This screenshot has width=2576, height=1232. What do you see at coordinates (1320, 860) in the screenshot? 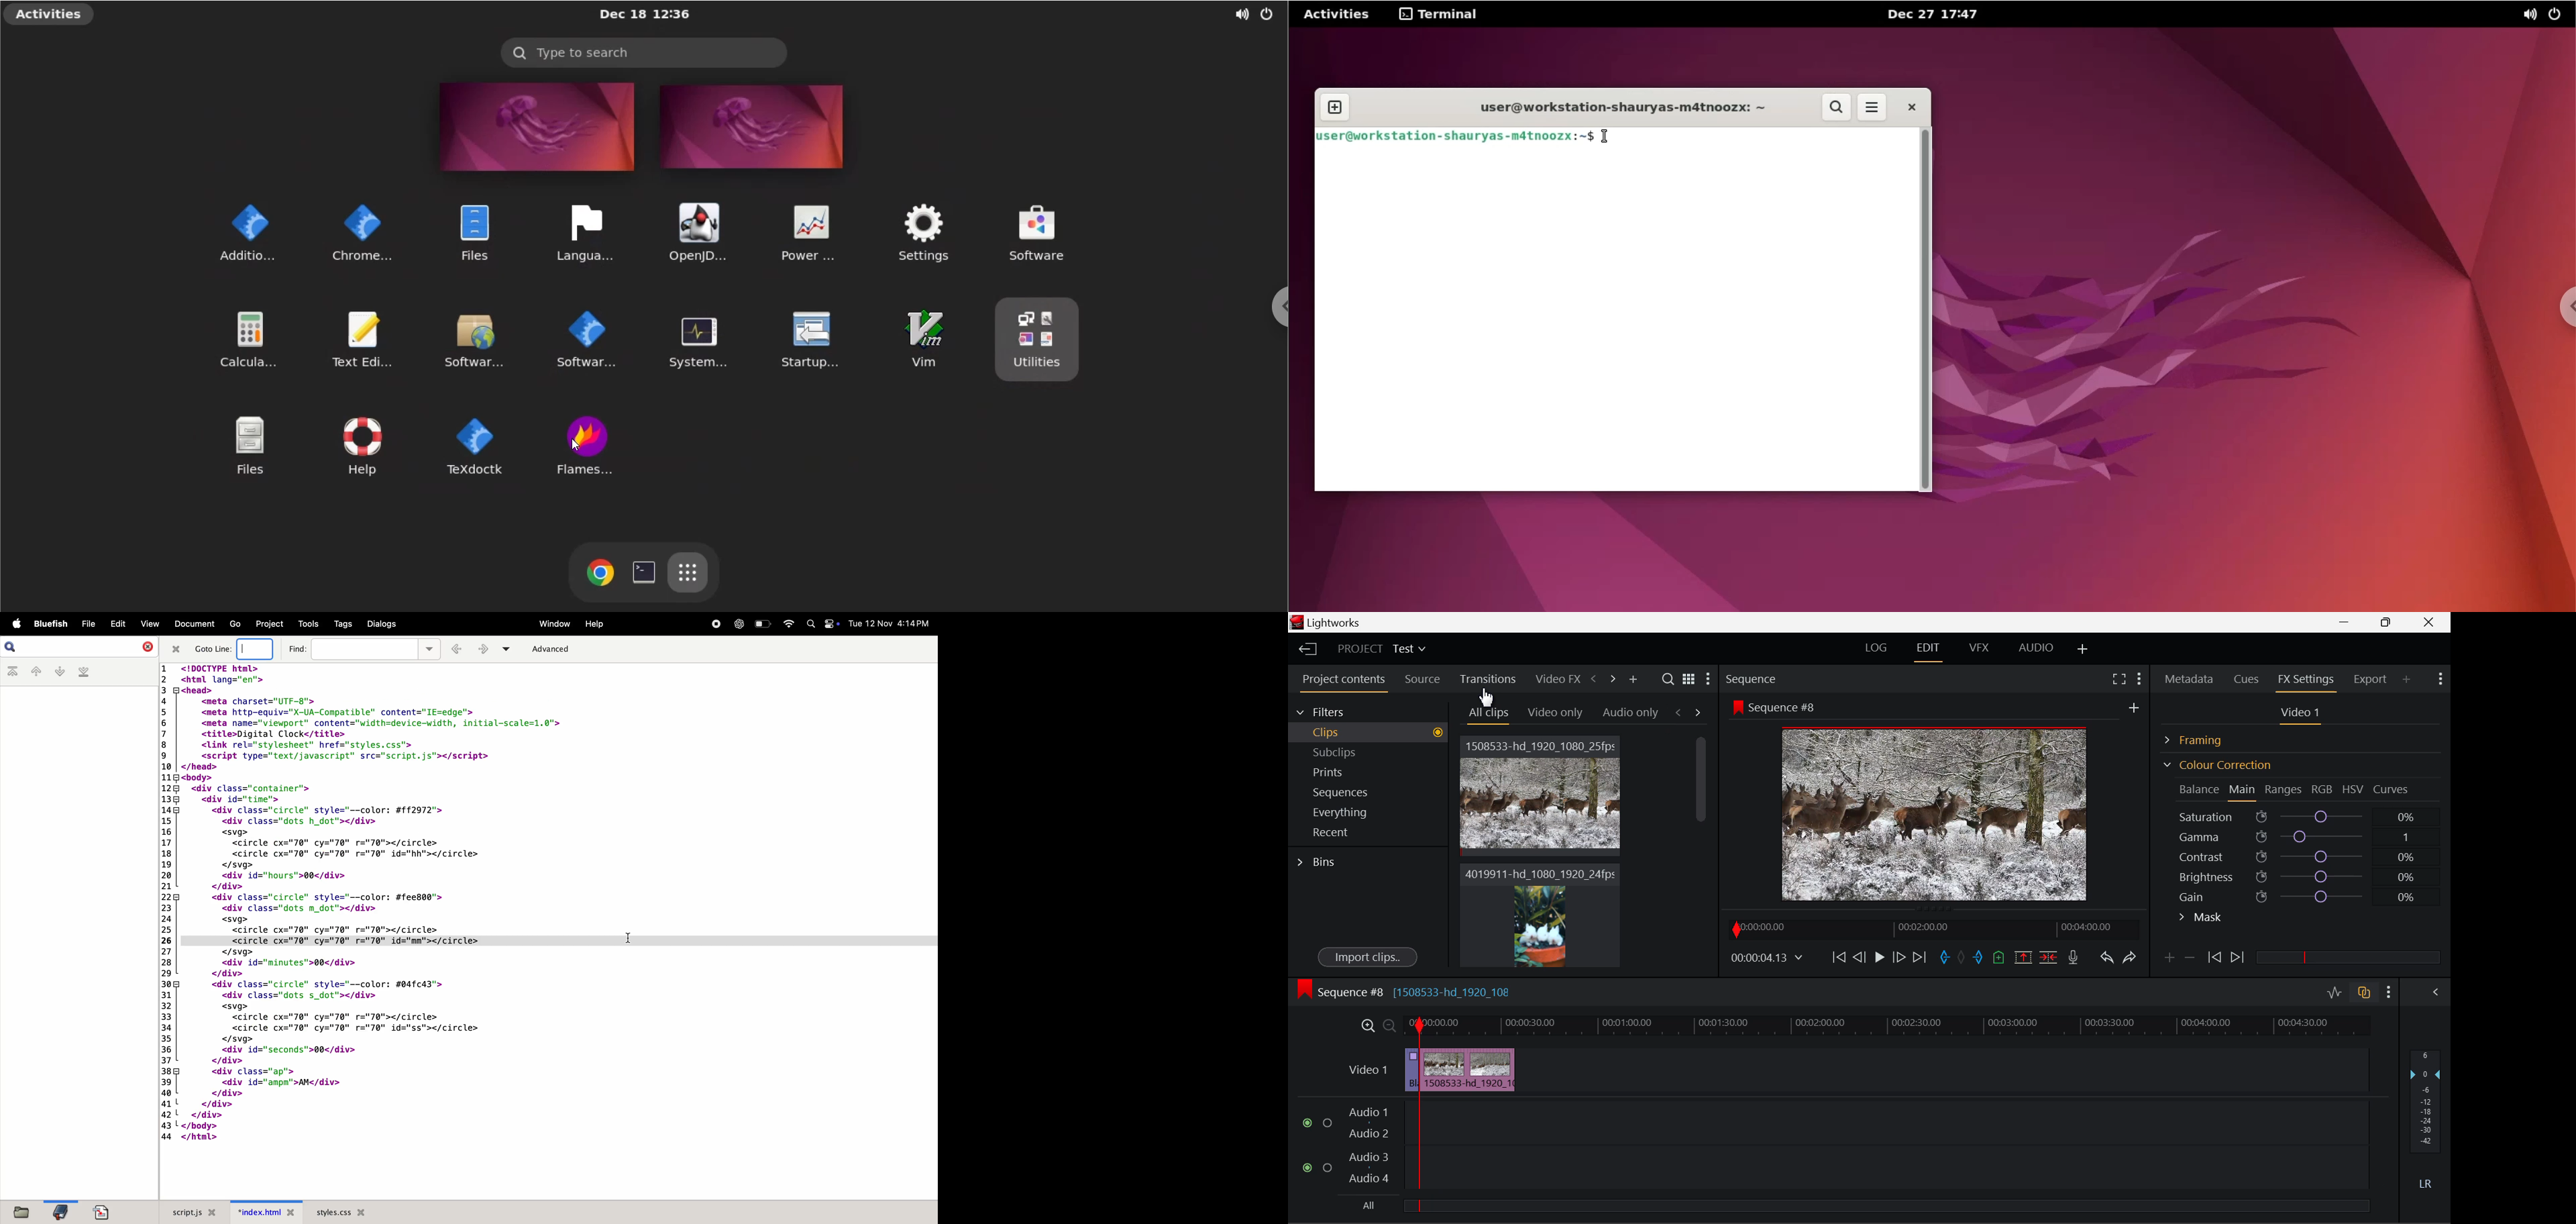
I see `Bins` at bounding box center [1320, 860].